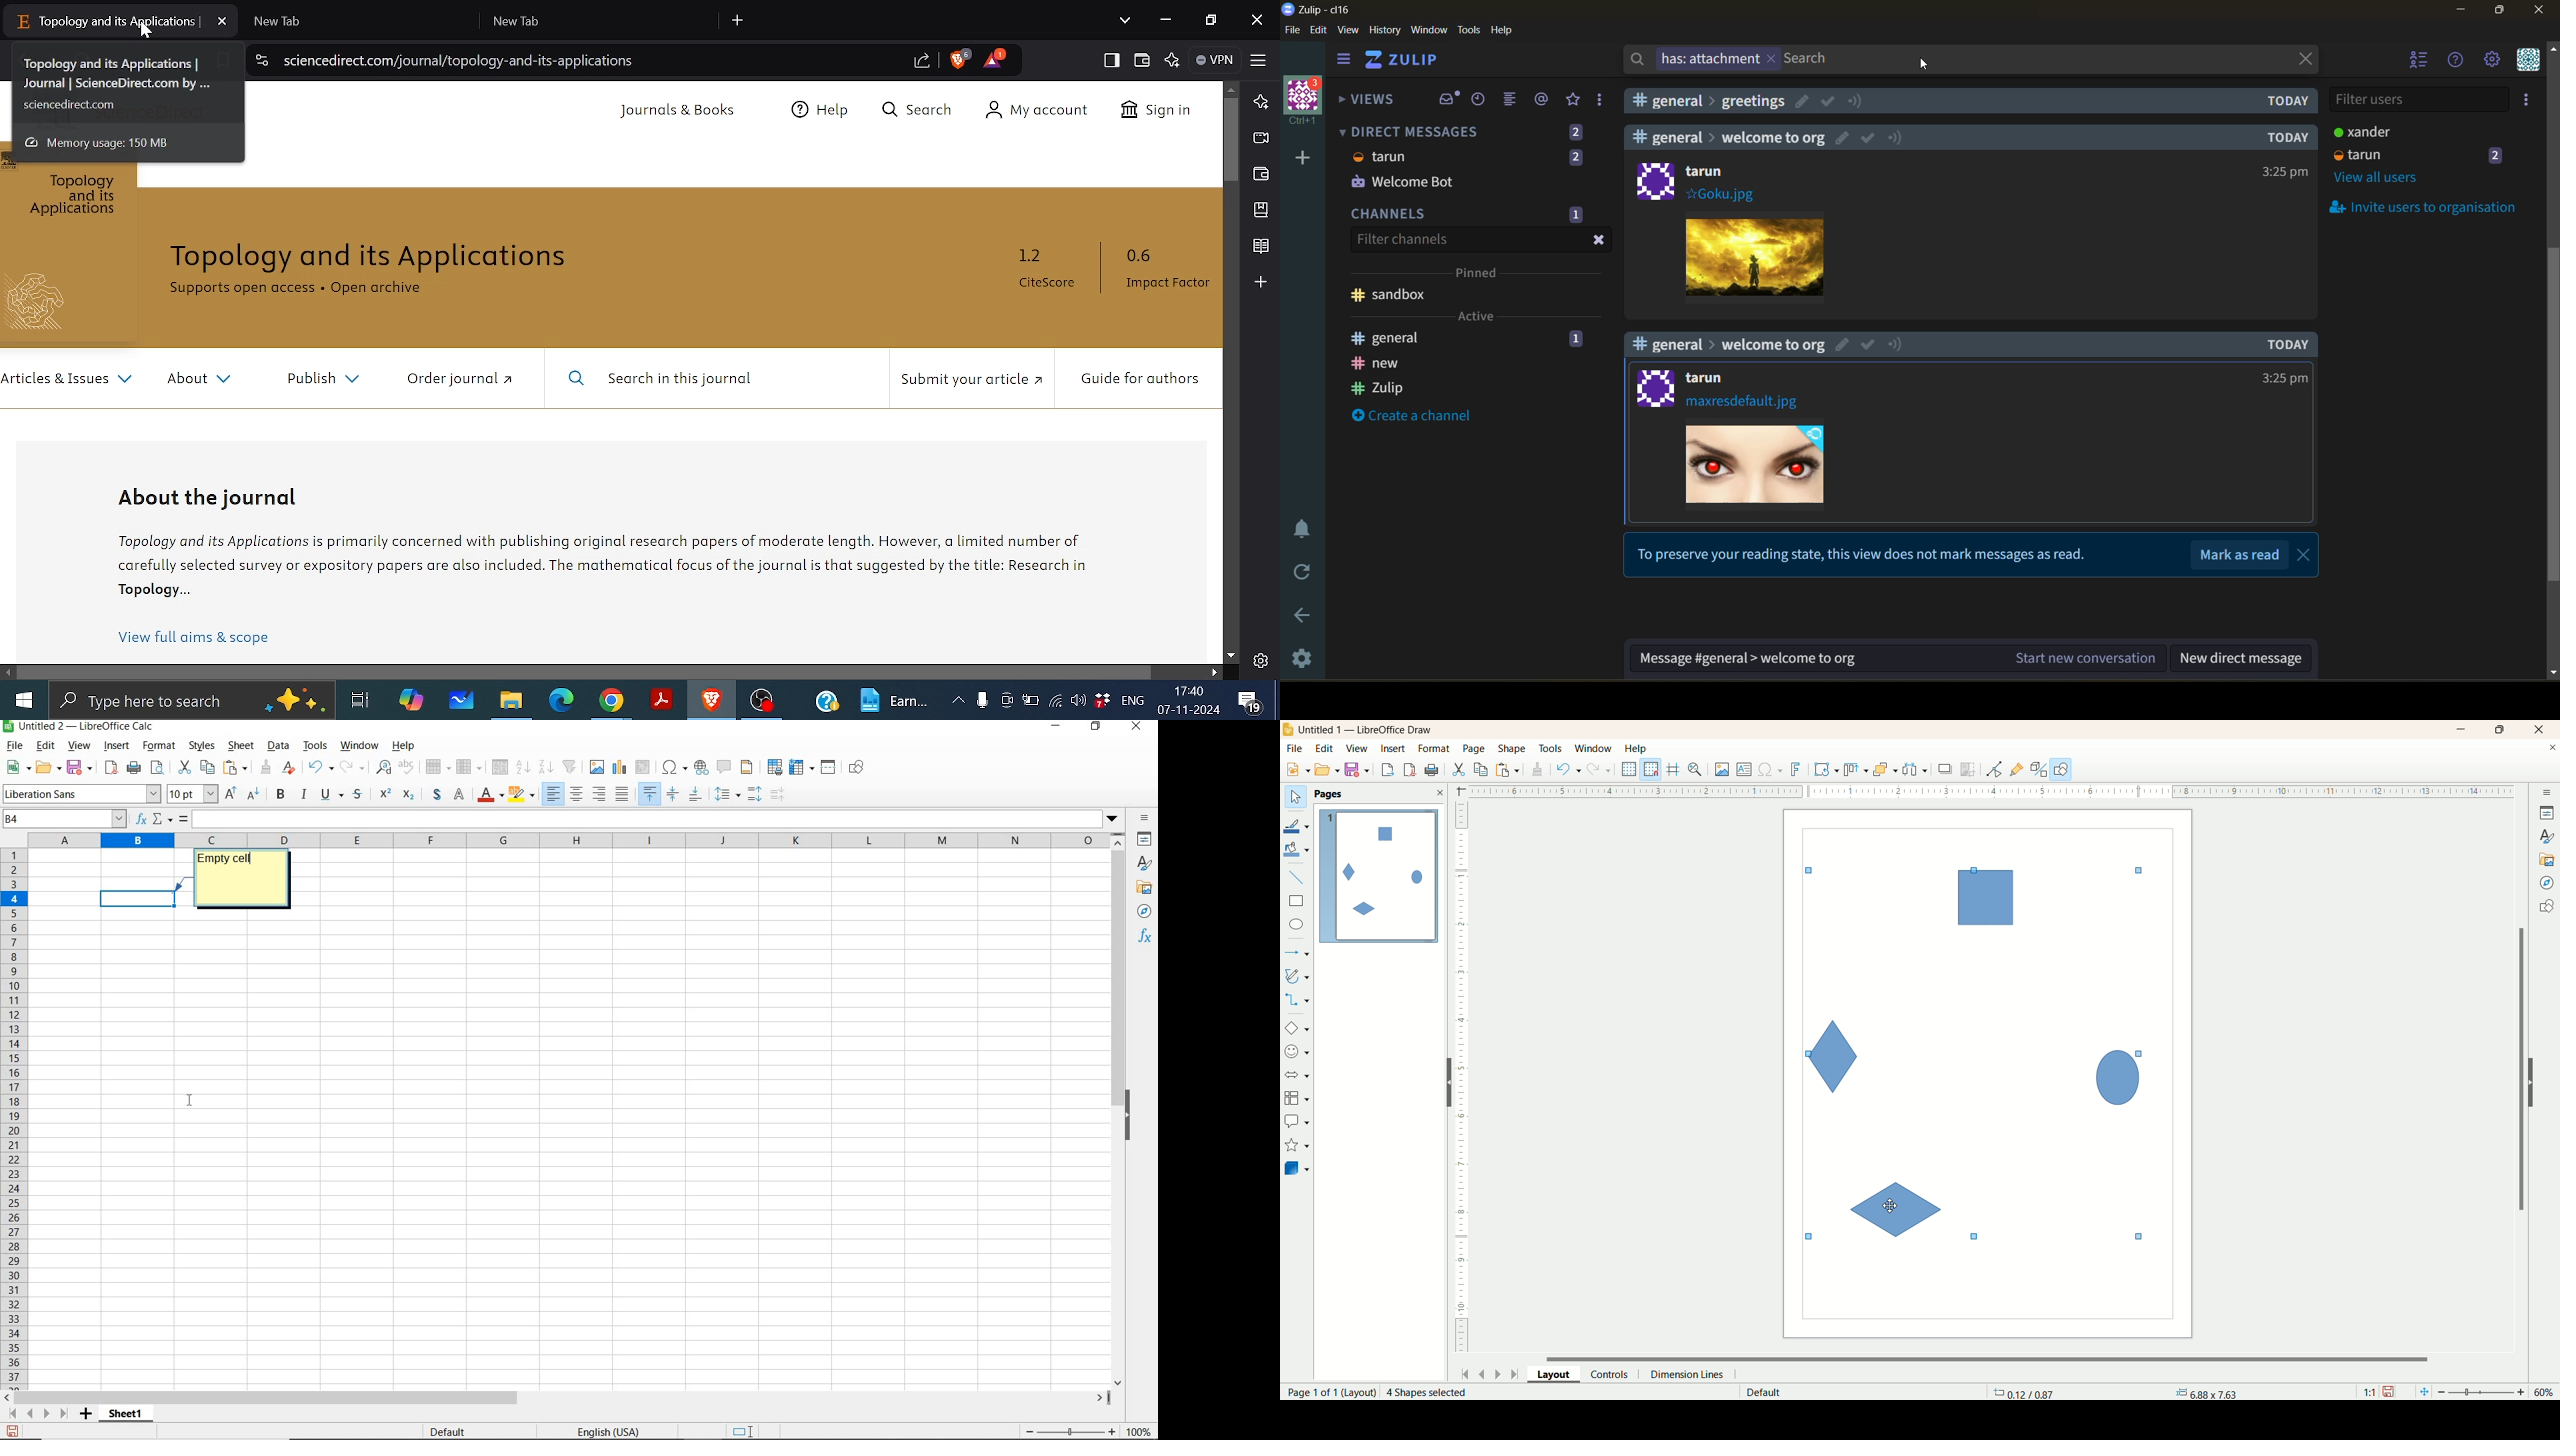  Describe the element at coordinates (2017, 770) in the screenshot. I see `gluepoint function` at that location.